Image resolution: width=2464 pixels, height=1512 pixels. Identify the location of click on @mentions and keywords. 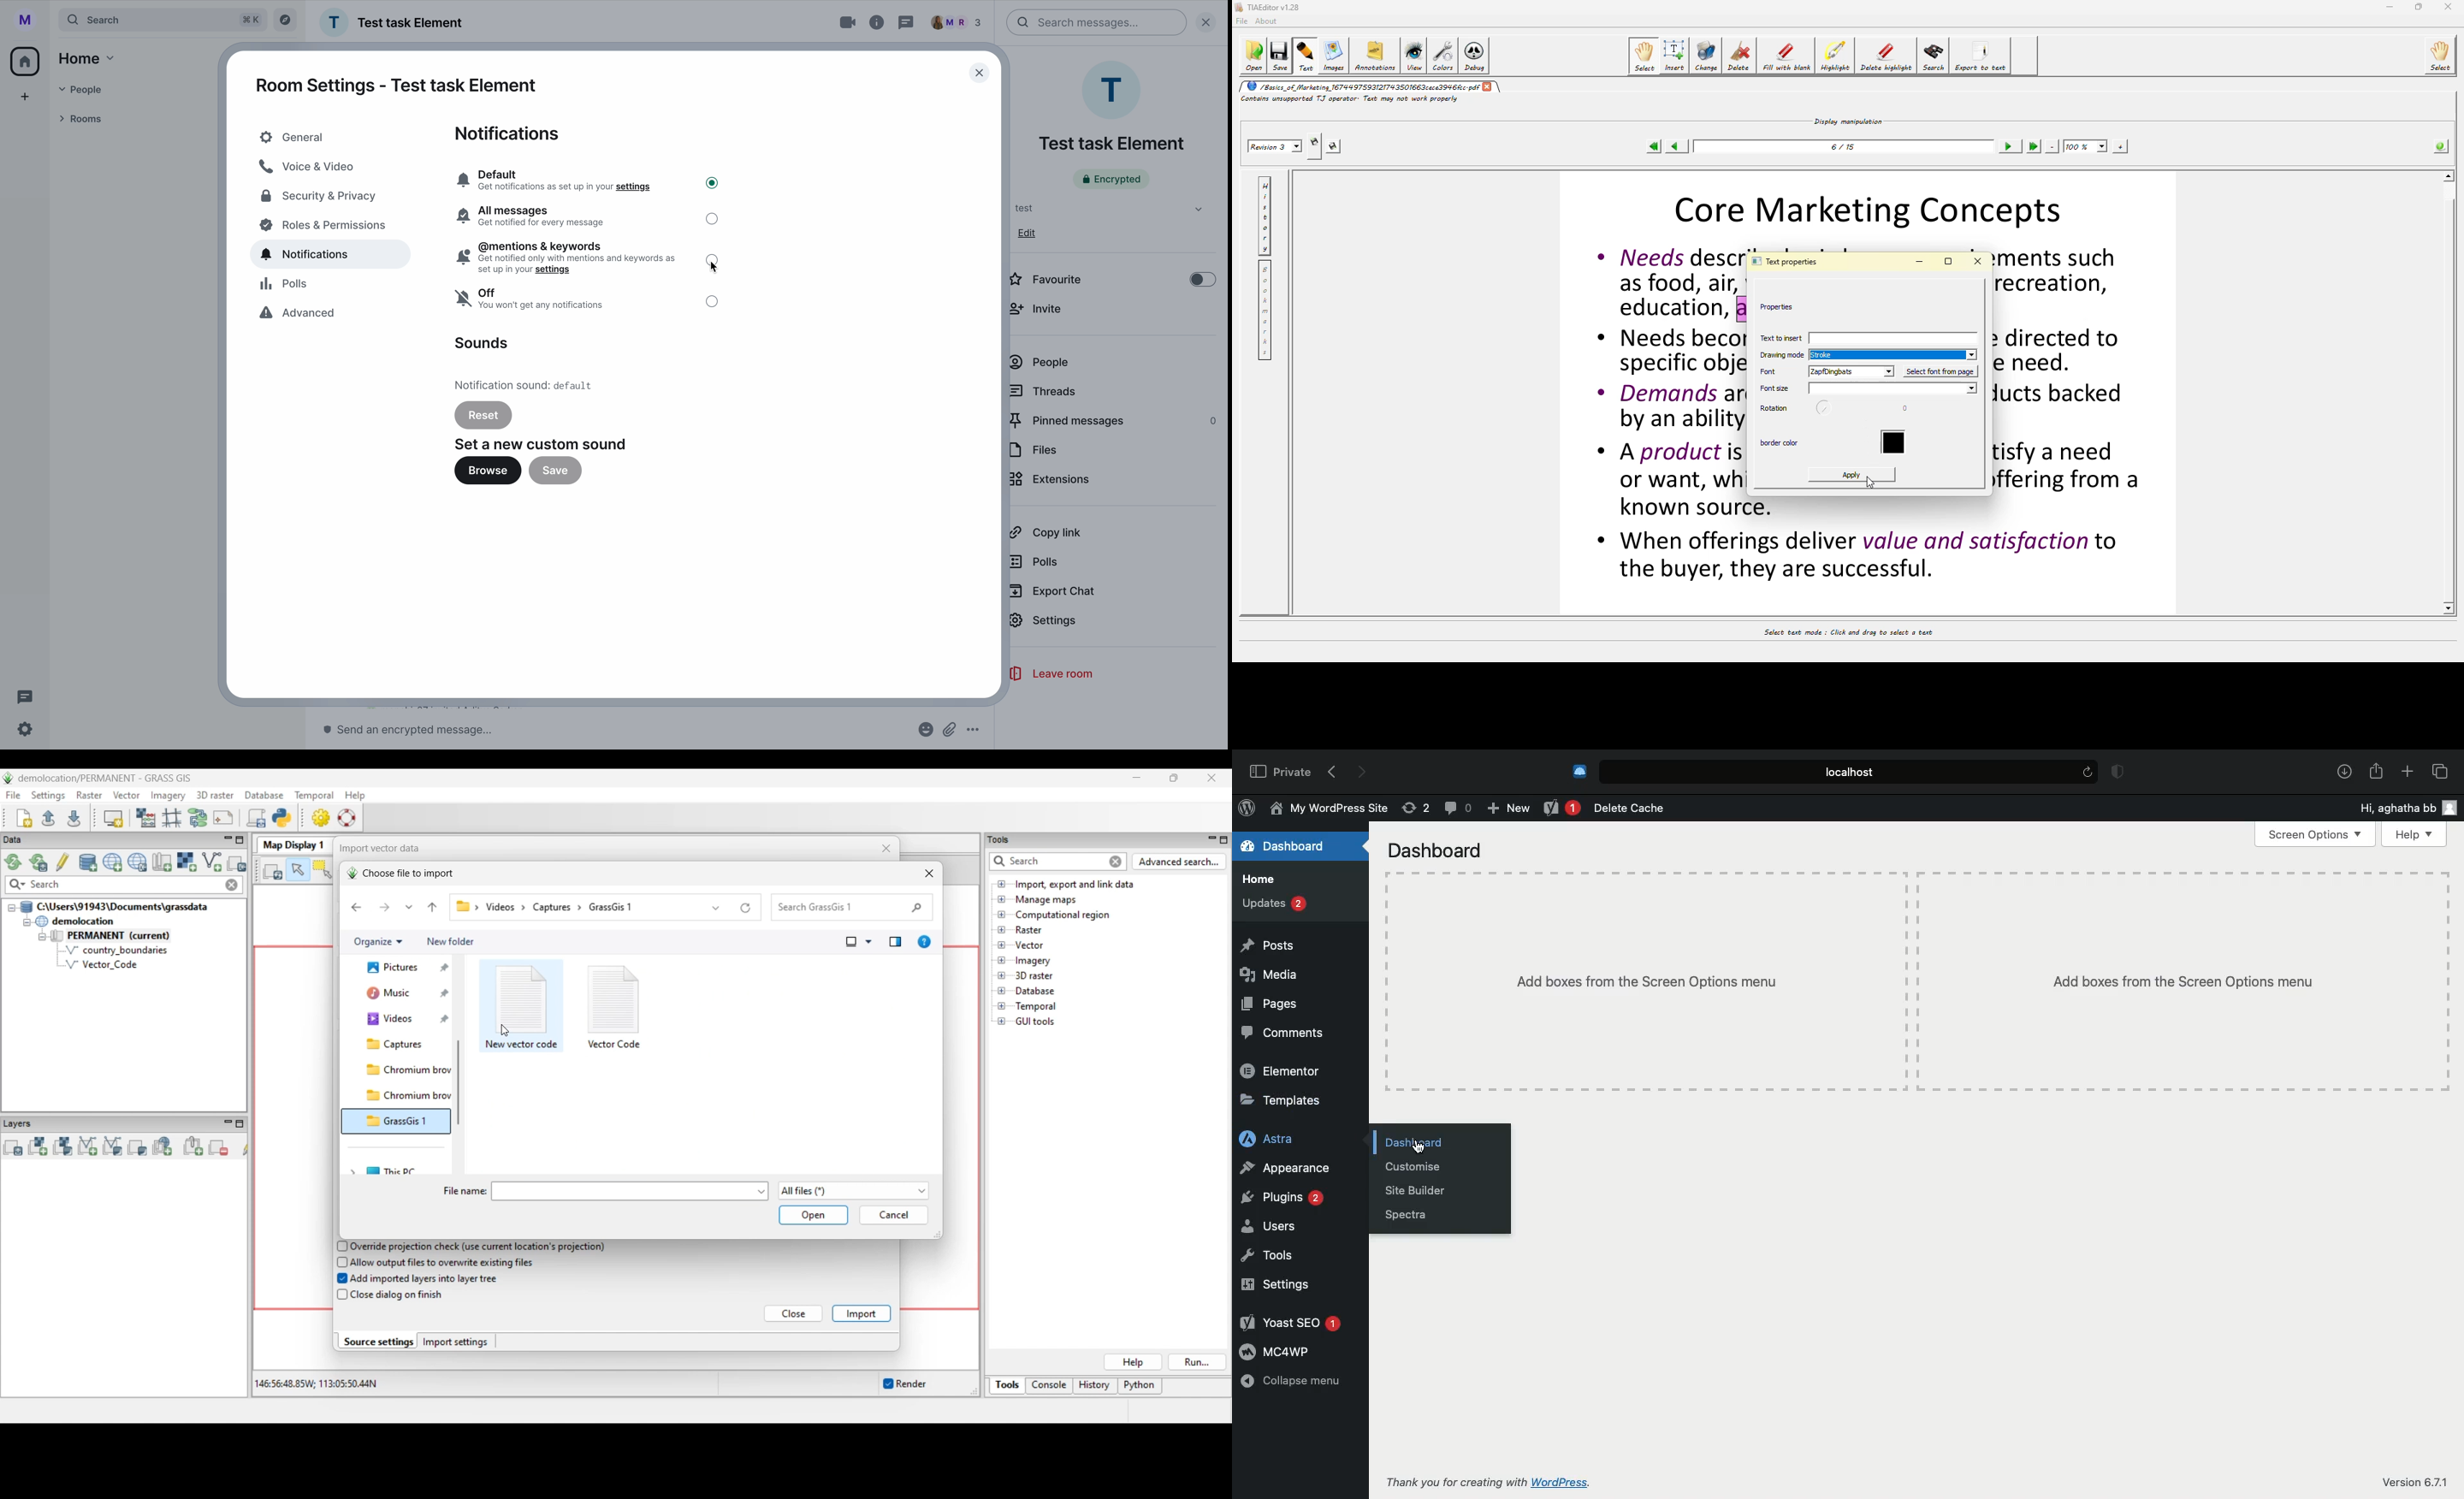
(590, 260).